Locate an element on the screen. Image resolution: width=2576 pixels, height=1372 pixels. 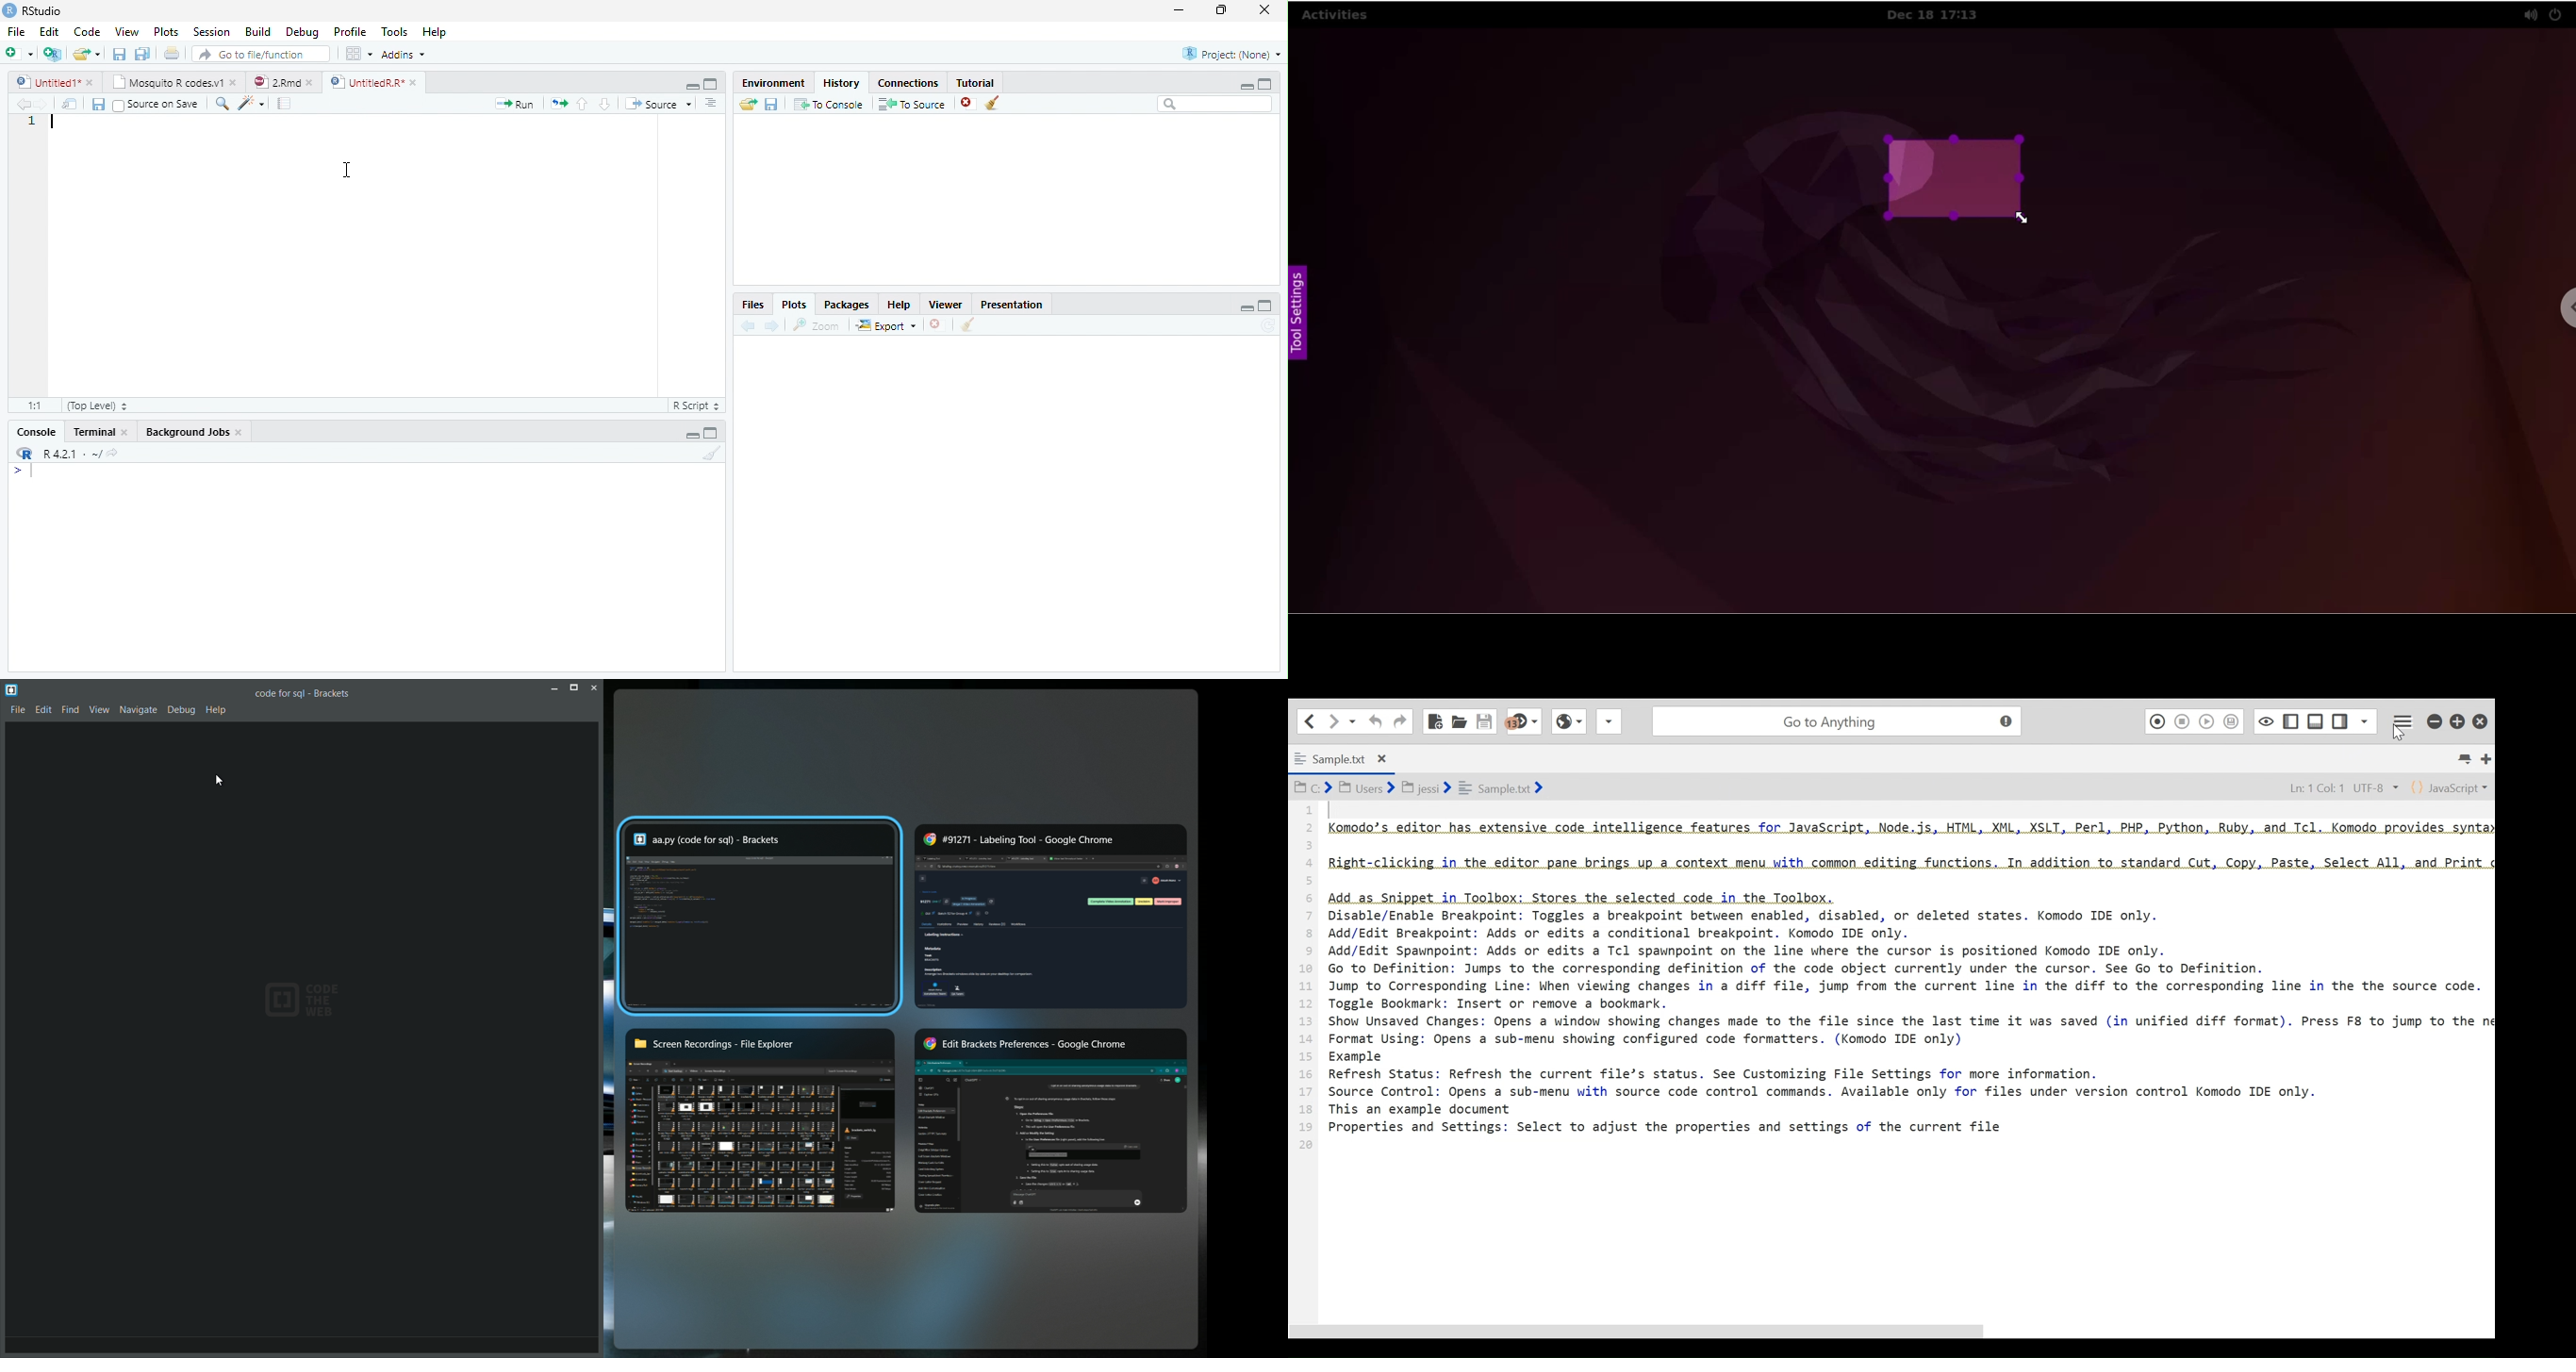
close is located at coordinates (967, 104).